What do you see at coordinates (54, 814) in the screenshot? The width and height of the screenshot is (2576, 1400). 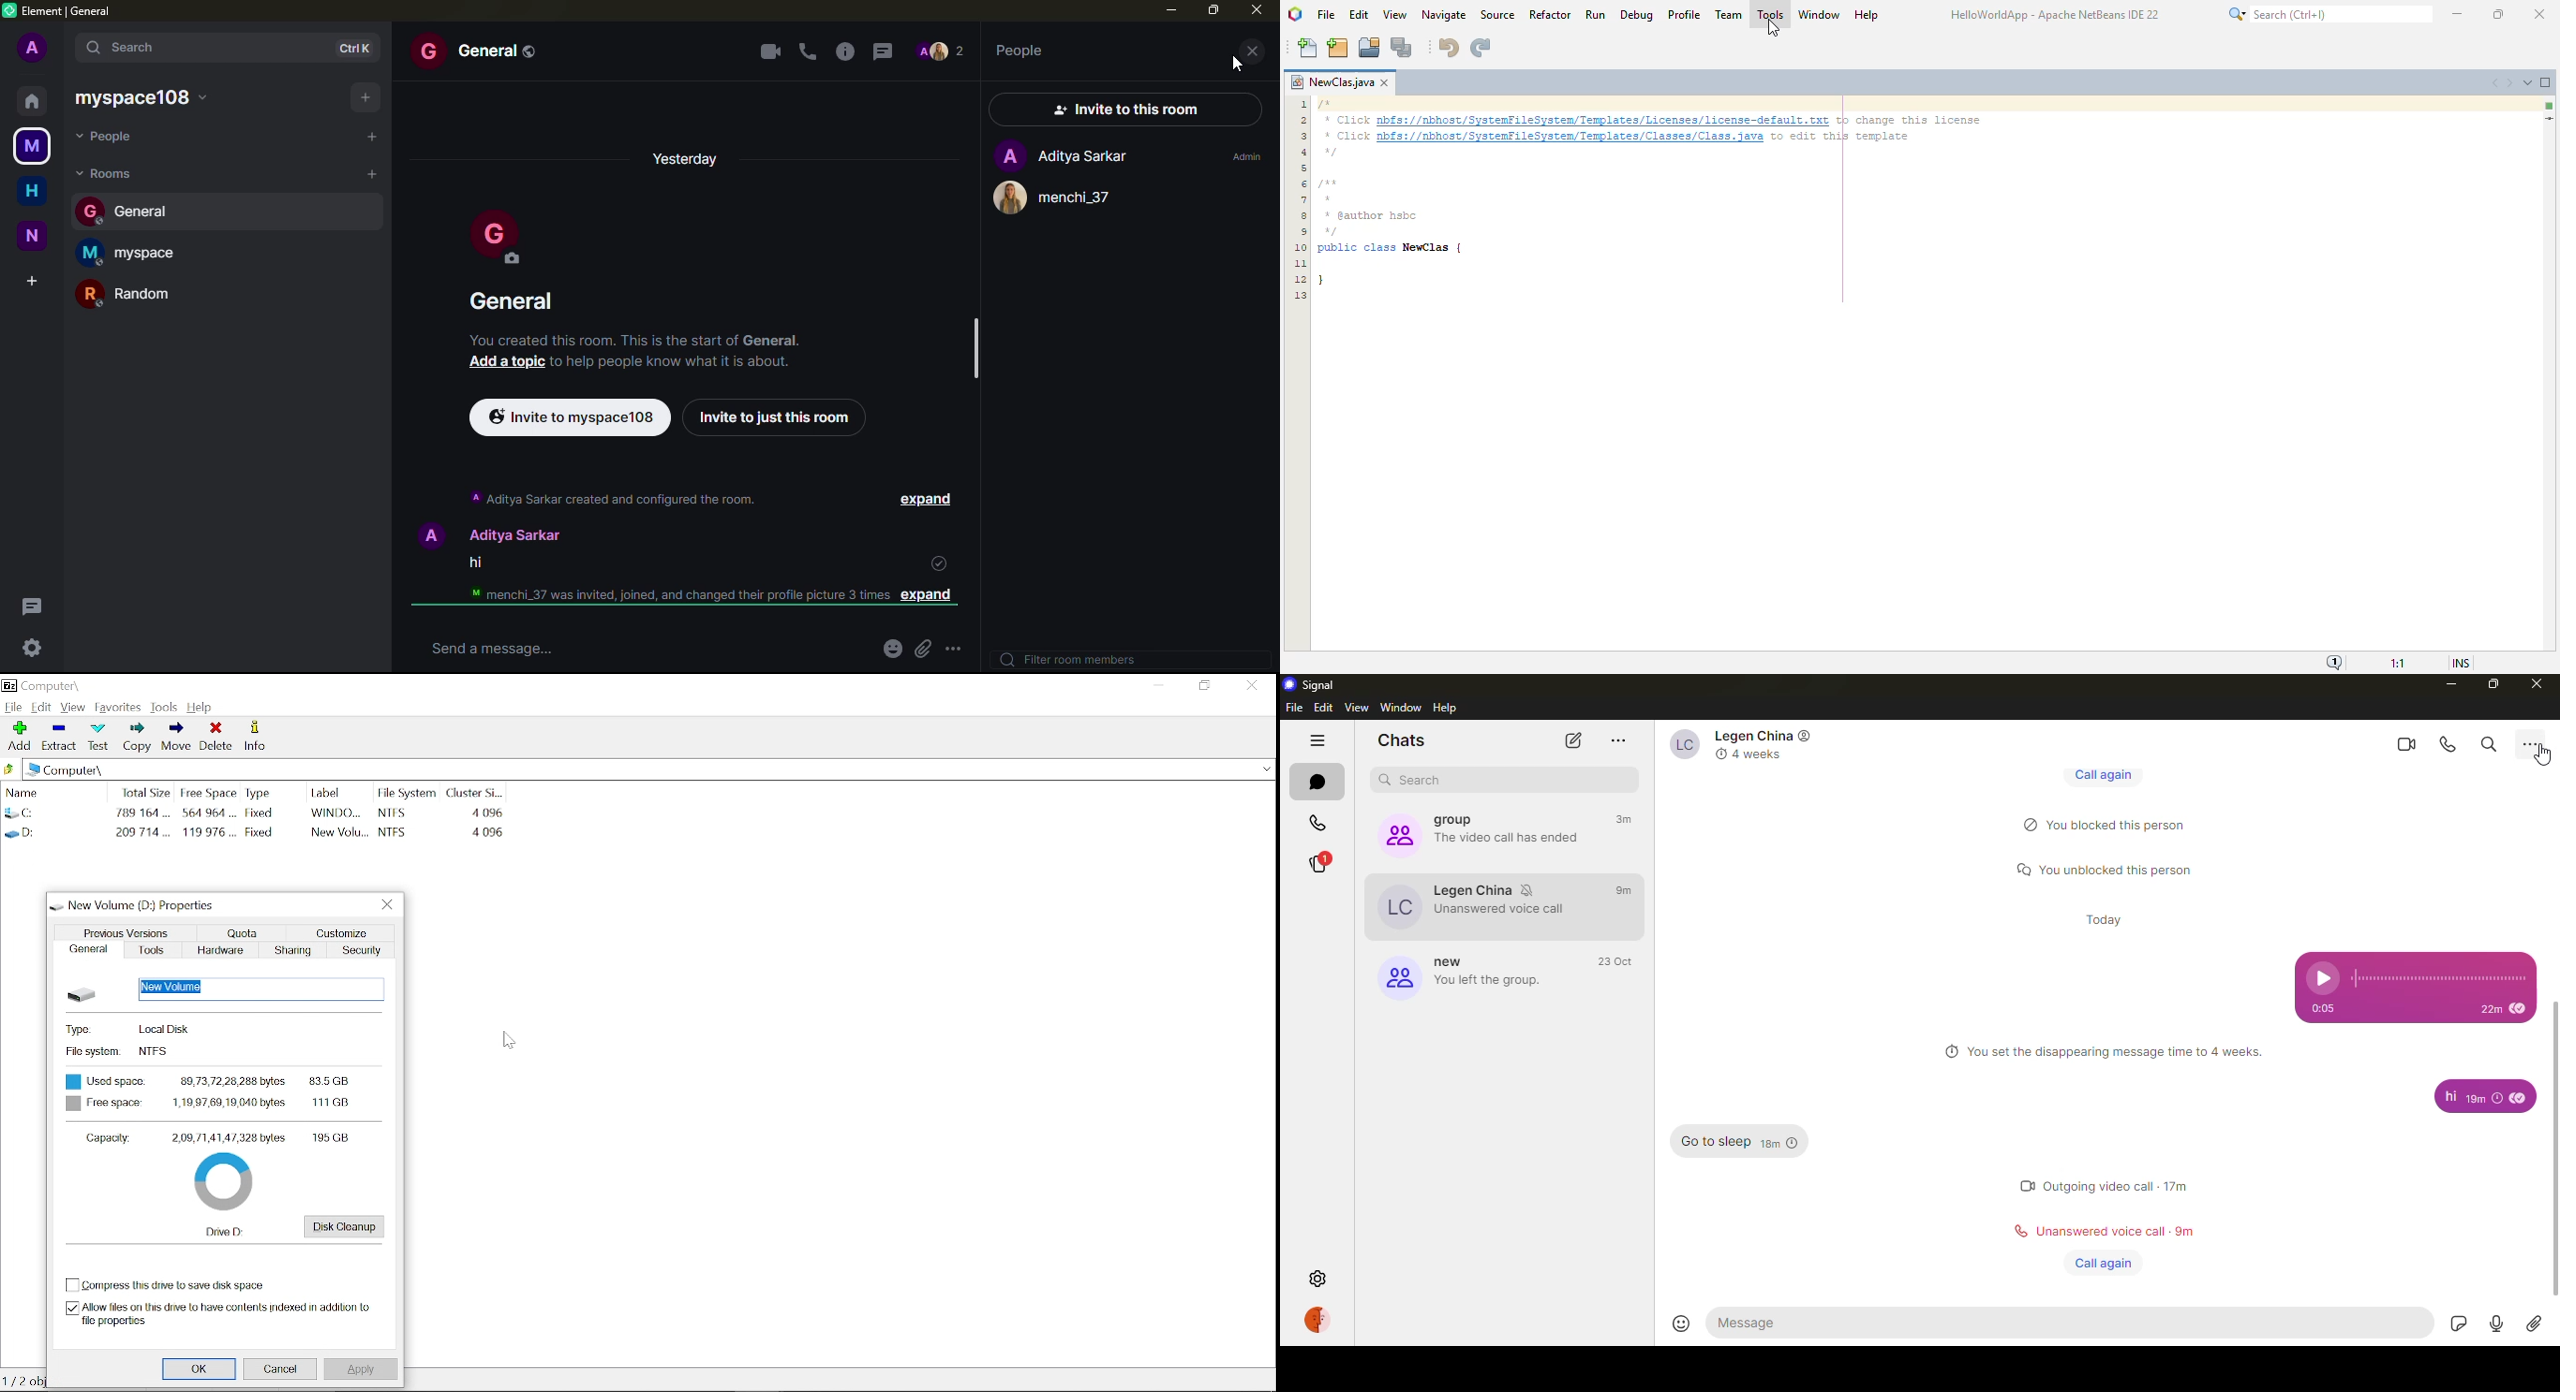 I see `C :` at bounding box center [54, 814].